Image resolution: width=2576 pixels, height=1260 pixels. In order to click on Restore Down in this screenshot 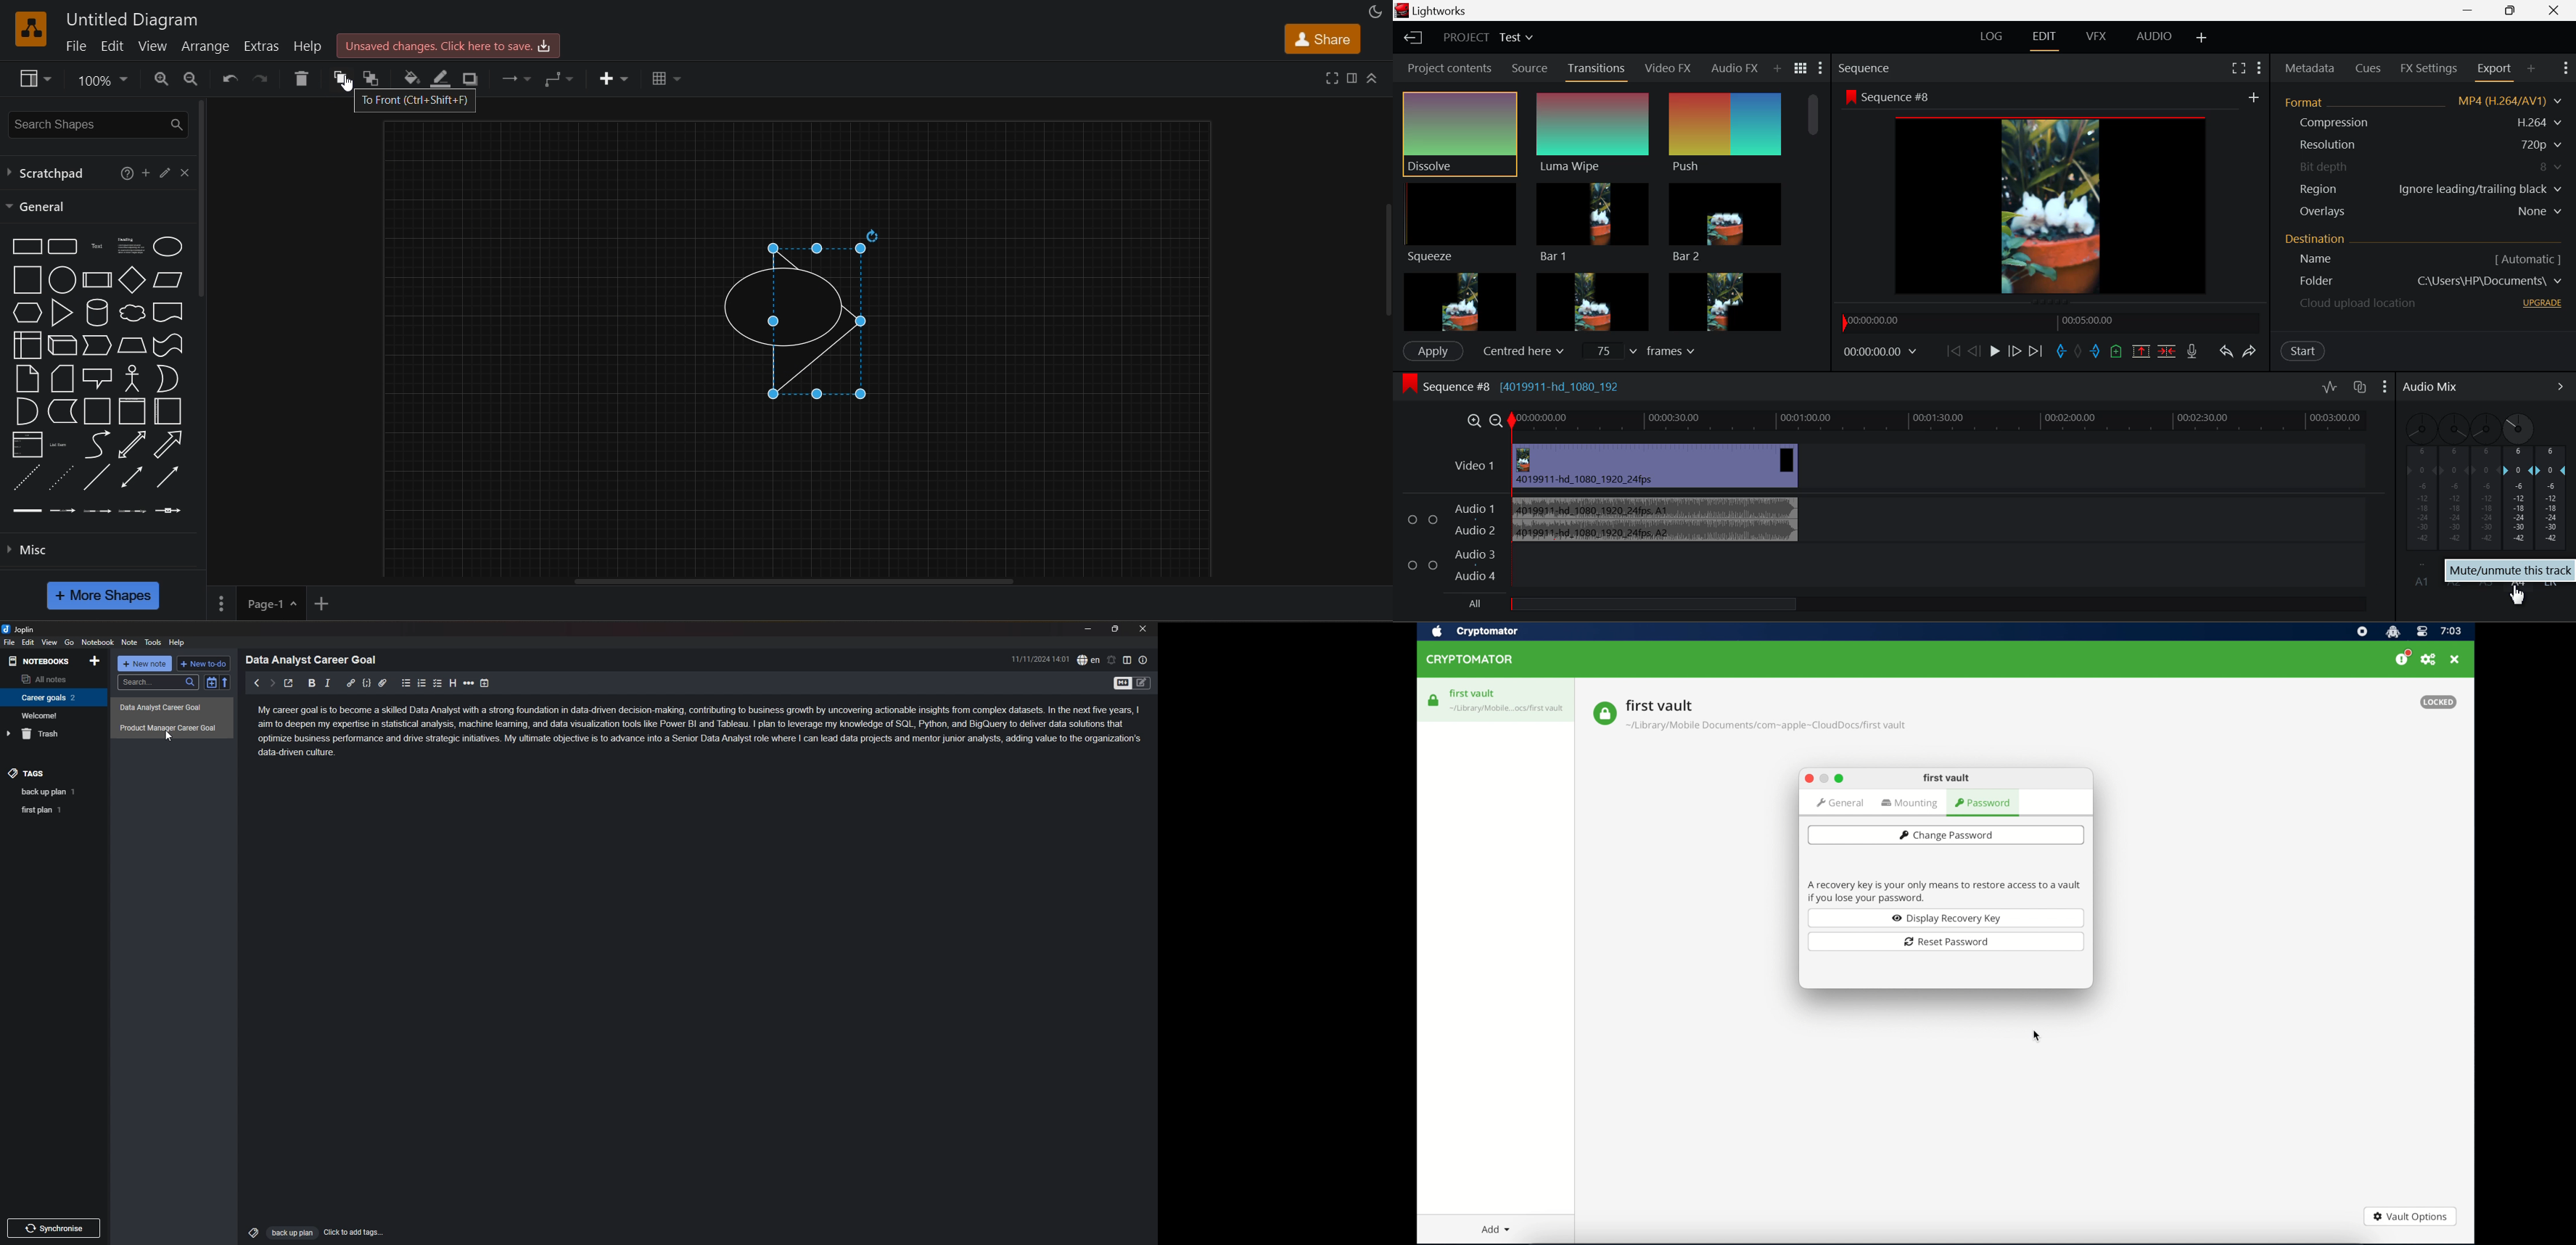, I will do `click(2468, 10)`.